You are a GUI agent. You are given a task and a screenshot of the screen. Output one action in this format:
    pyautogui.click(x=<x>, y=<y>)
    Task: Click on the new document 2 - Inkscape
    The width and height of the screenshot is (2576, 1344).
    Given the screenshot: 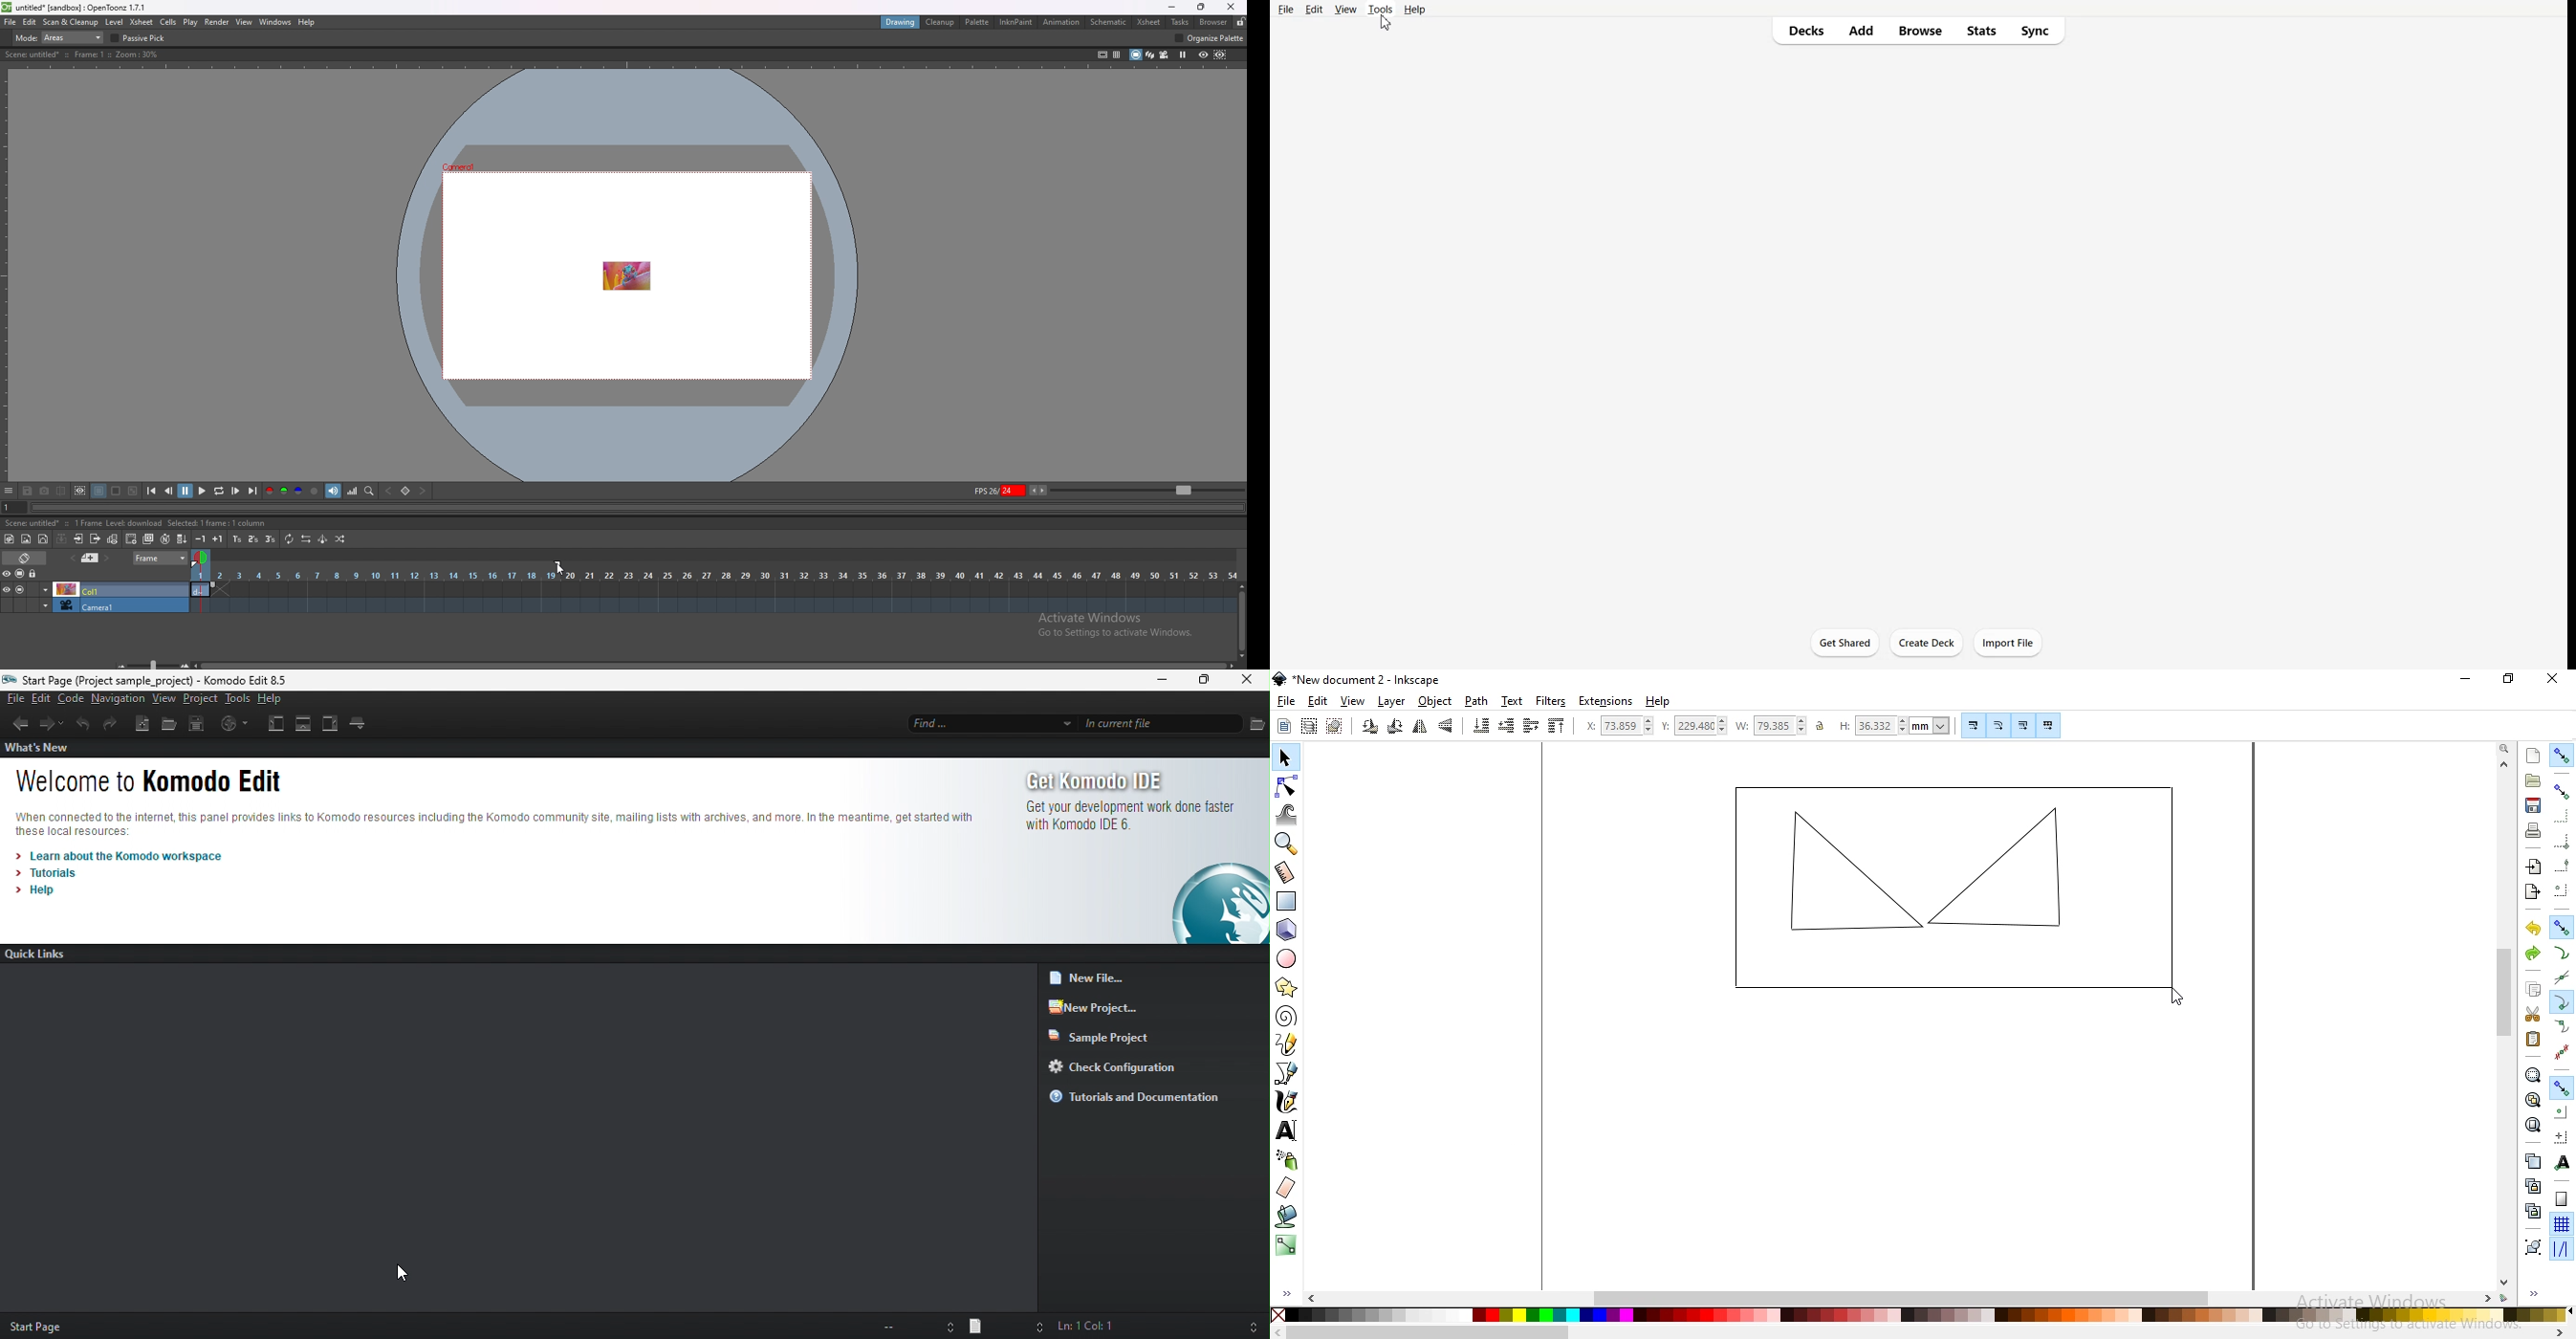 What is the action you would take?
    pyautogui.click(x=1364, y=678)
    